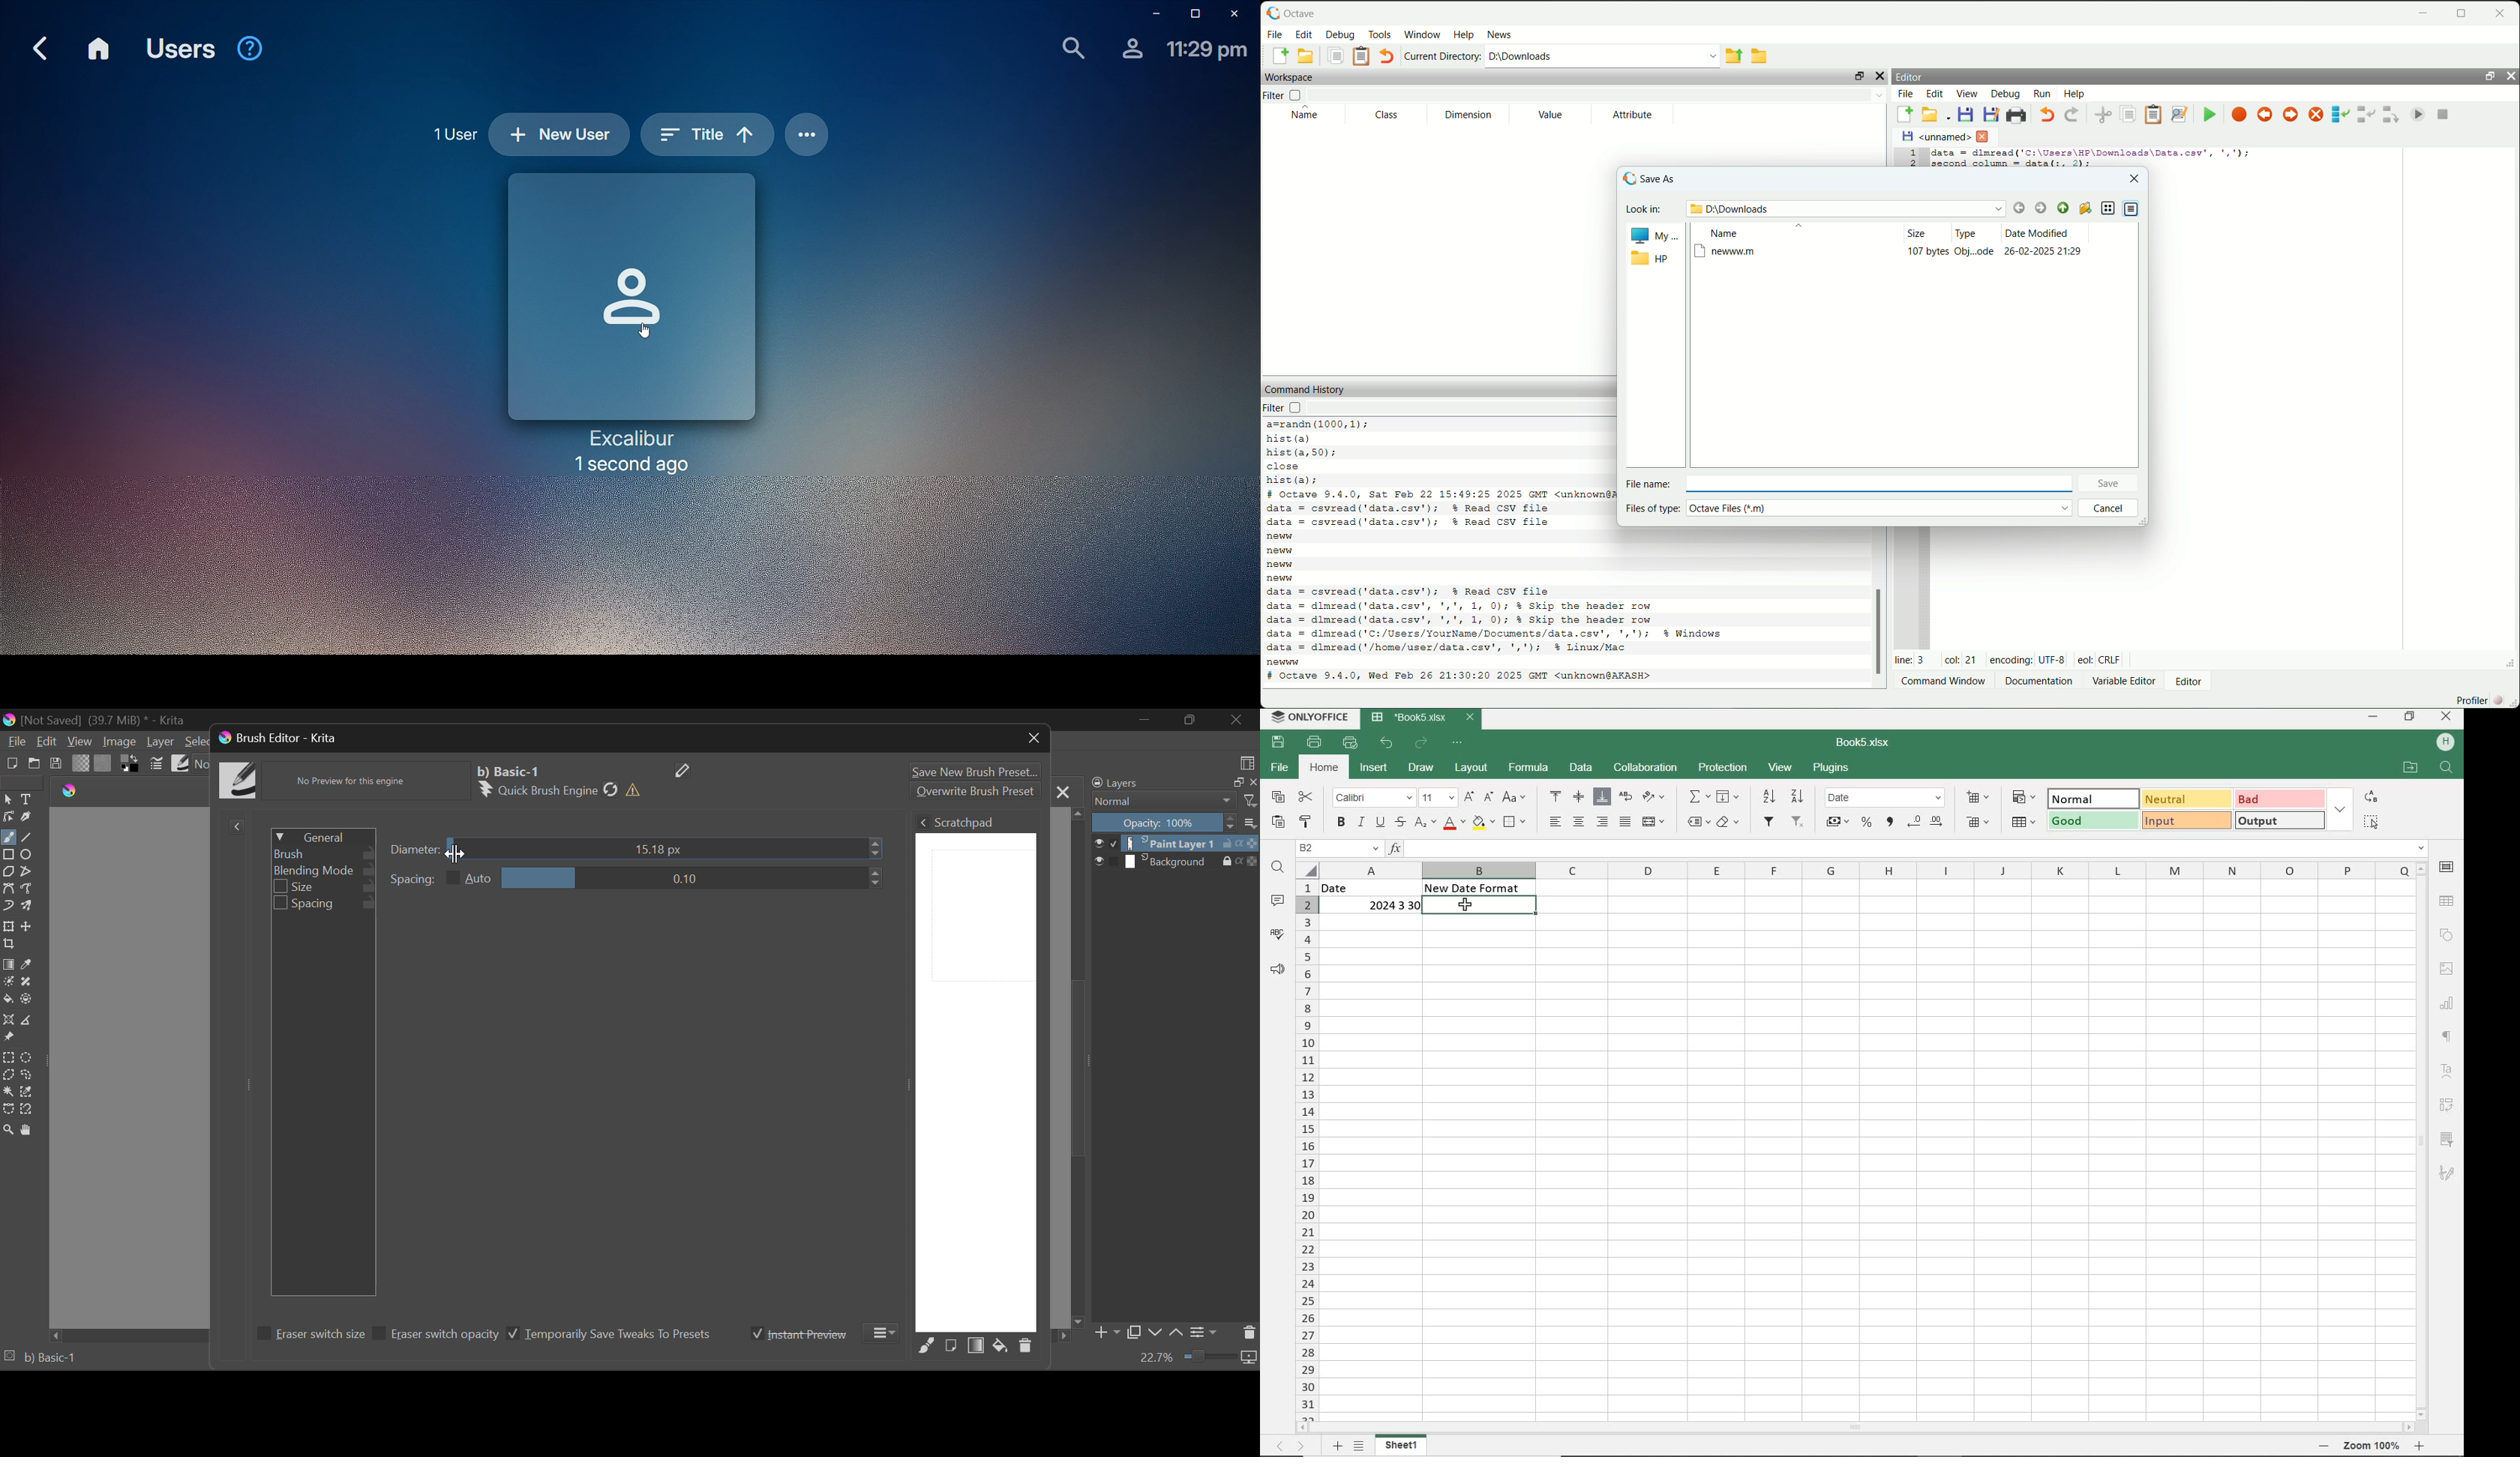 The height and width of the screenshot is (1484, 2520). What do you see at coordinates (1337, 1446) in the screenshot?
I see `ADD SHEET` at bounding box center [1337, 1446].